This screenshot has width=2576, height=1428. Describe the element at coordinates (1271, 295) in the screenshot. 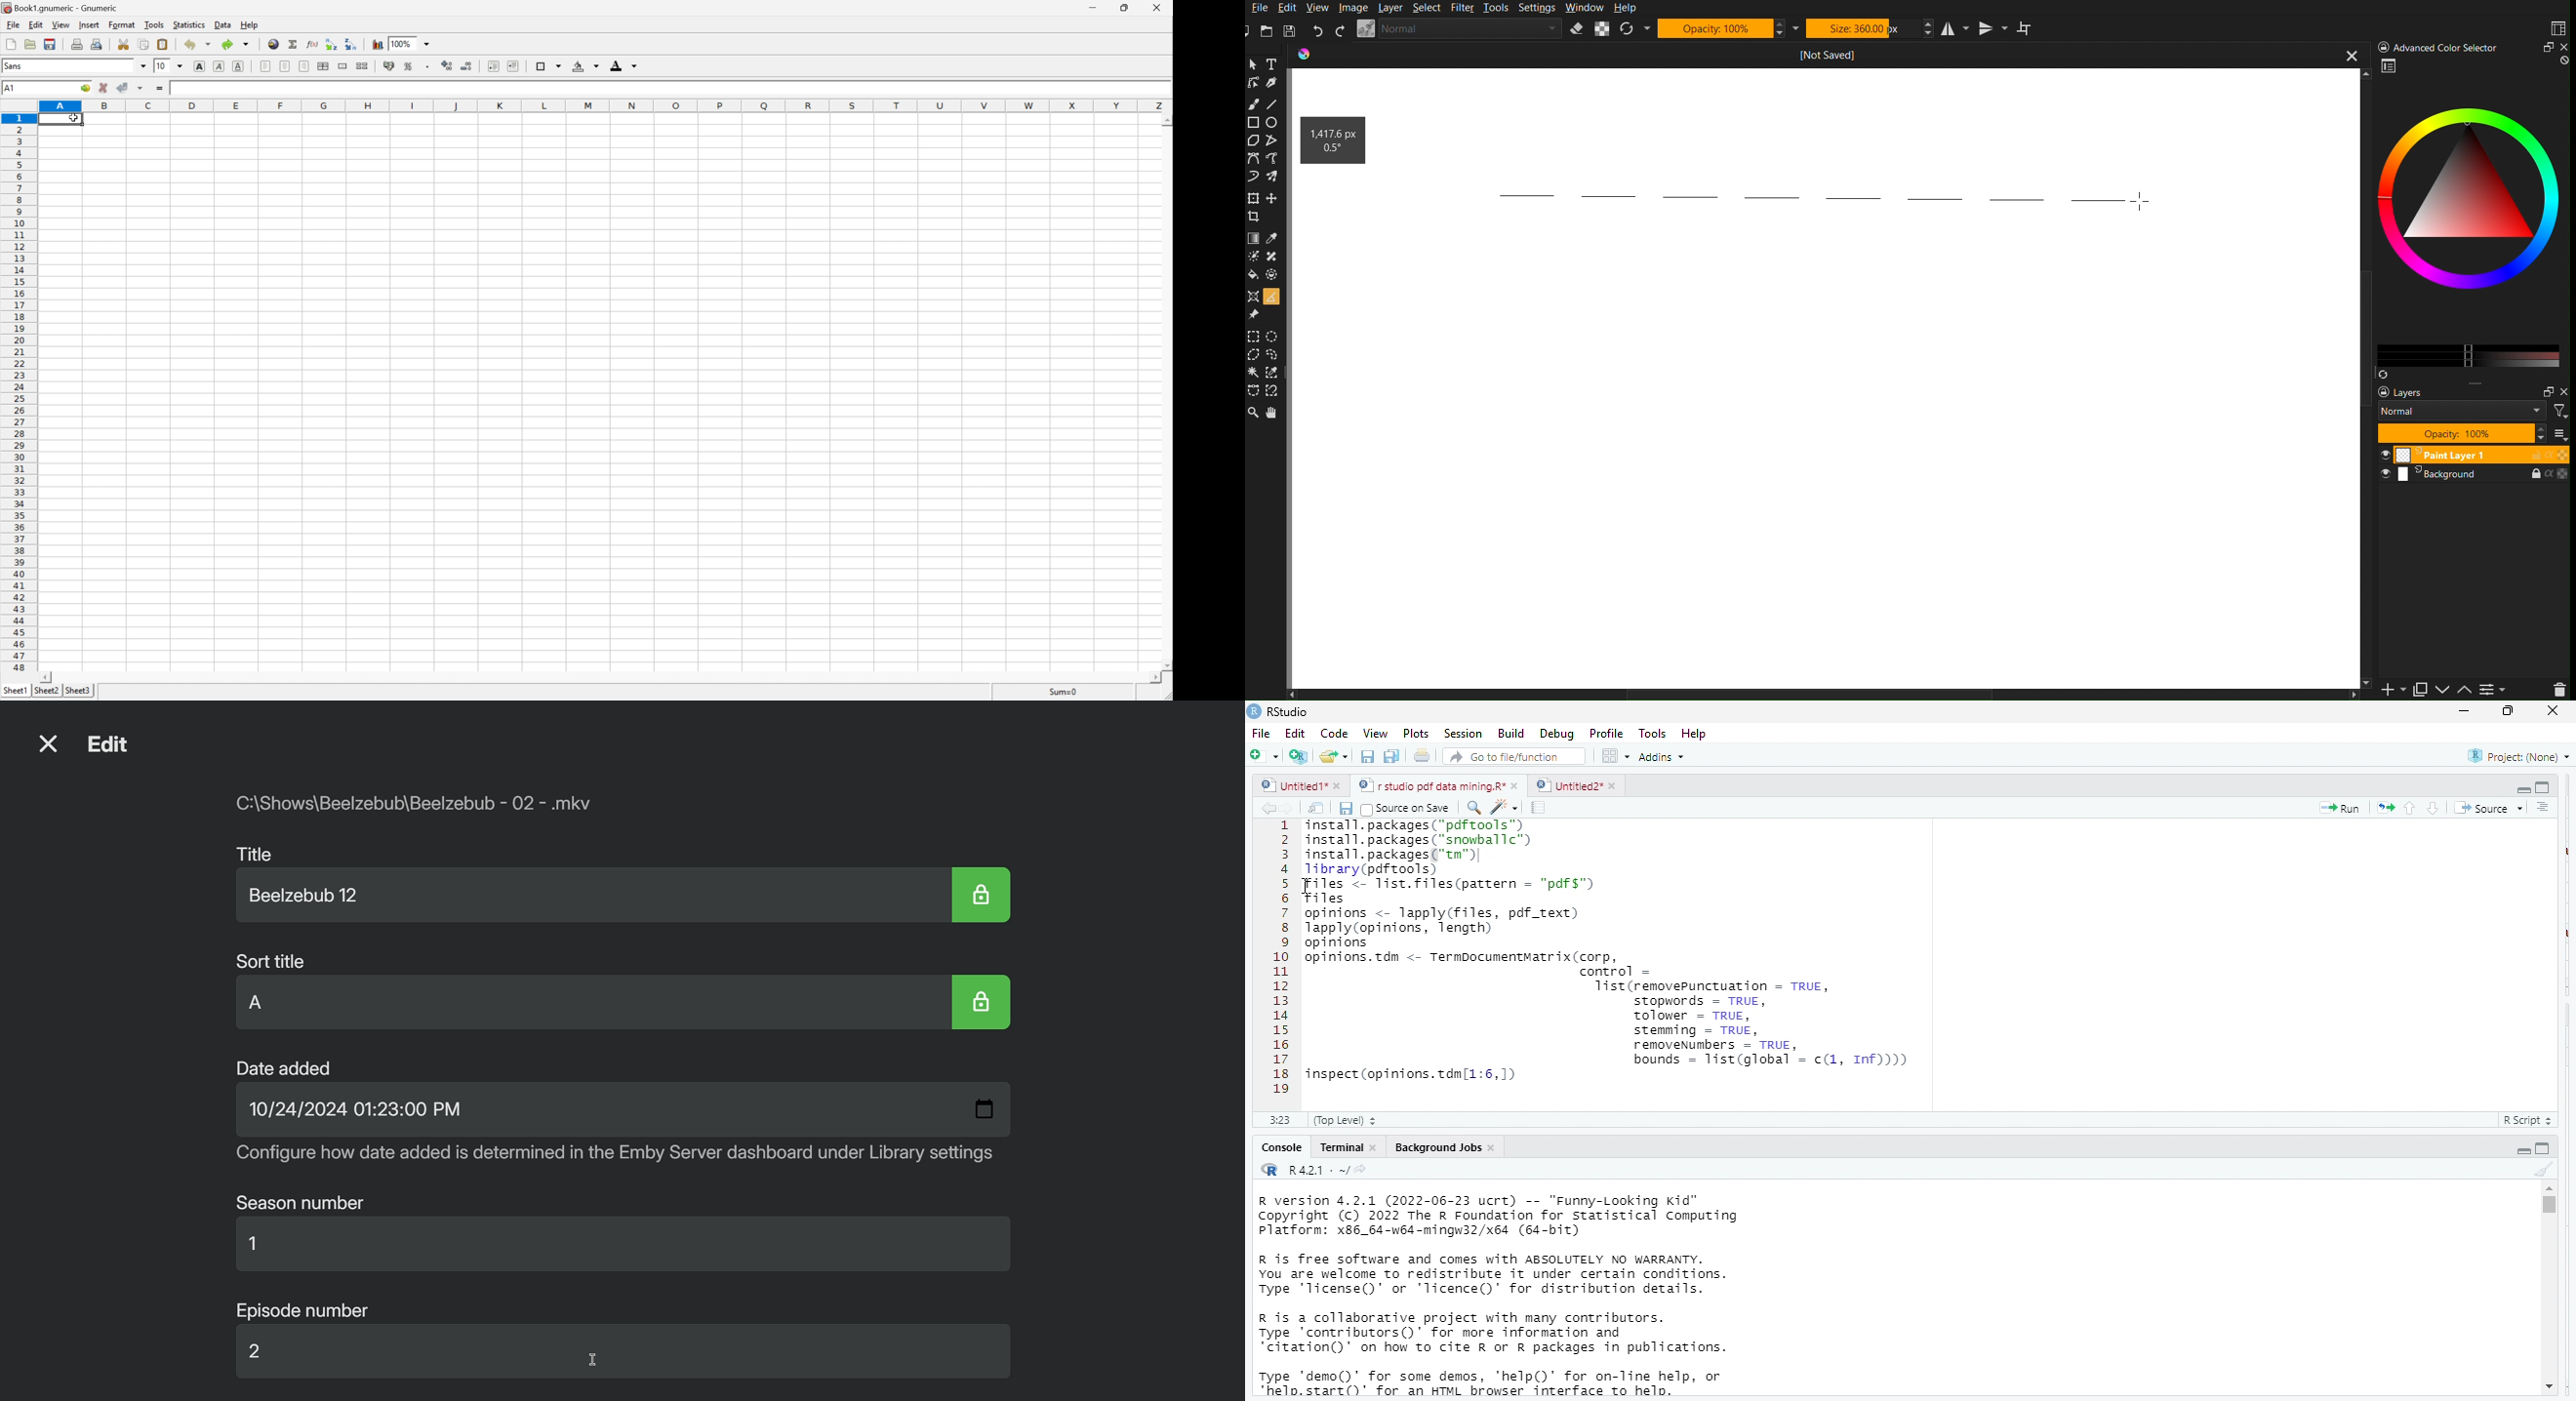

I see `Ruler Tool` at that location.